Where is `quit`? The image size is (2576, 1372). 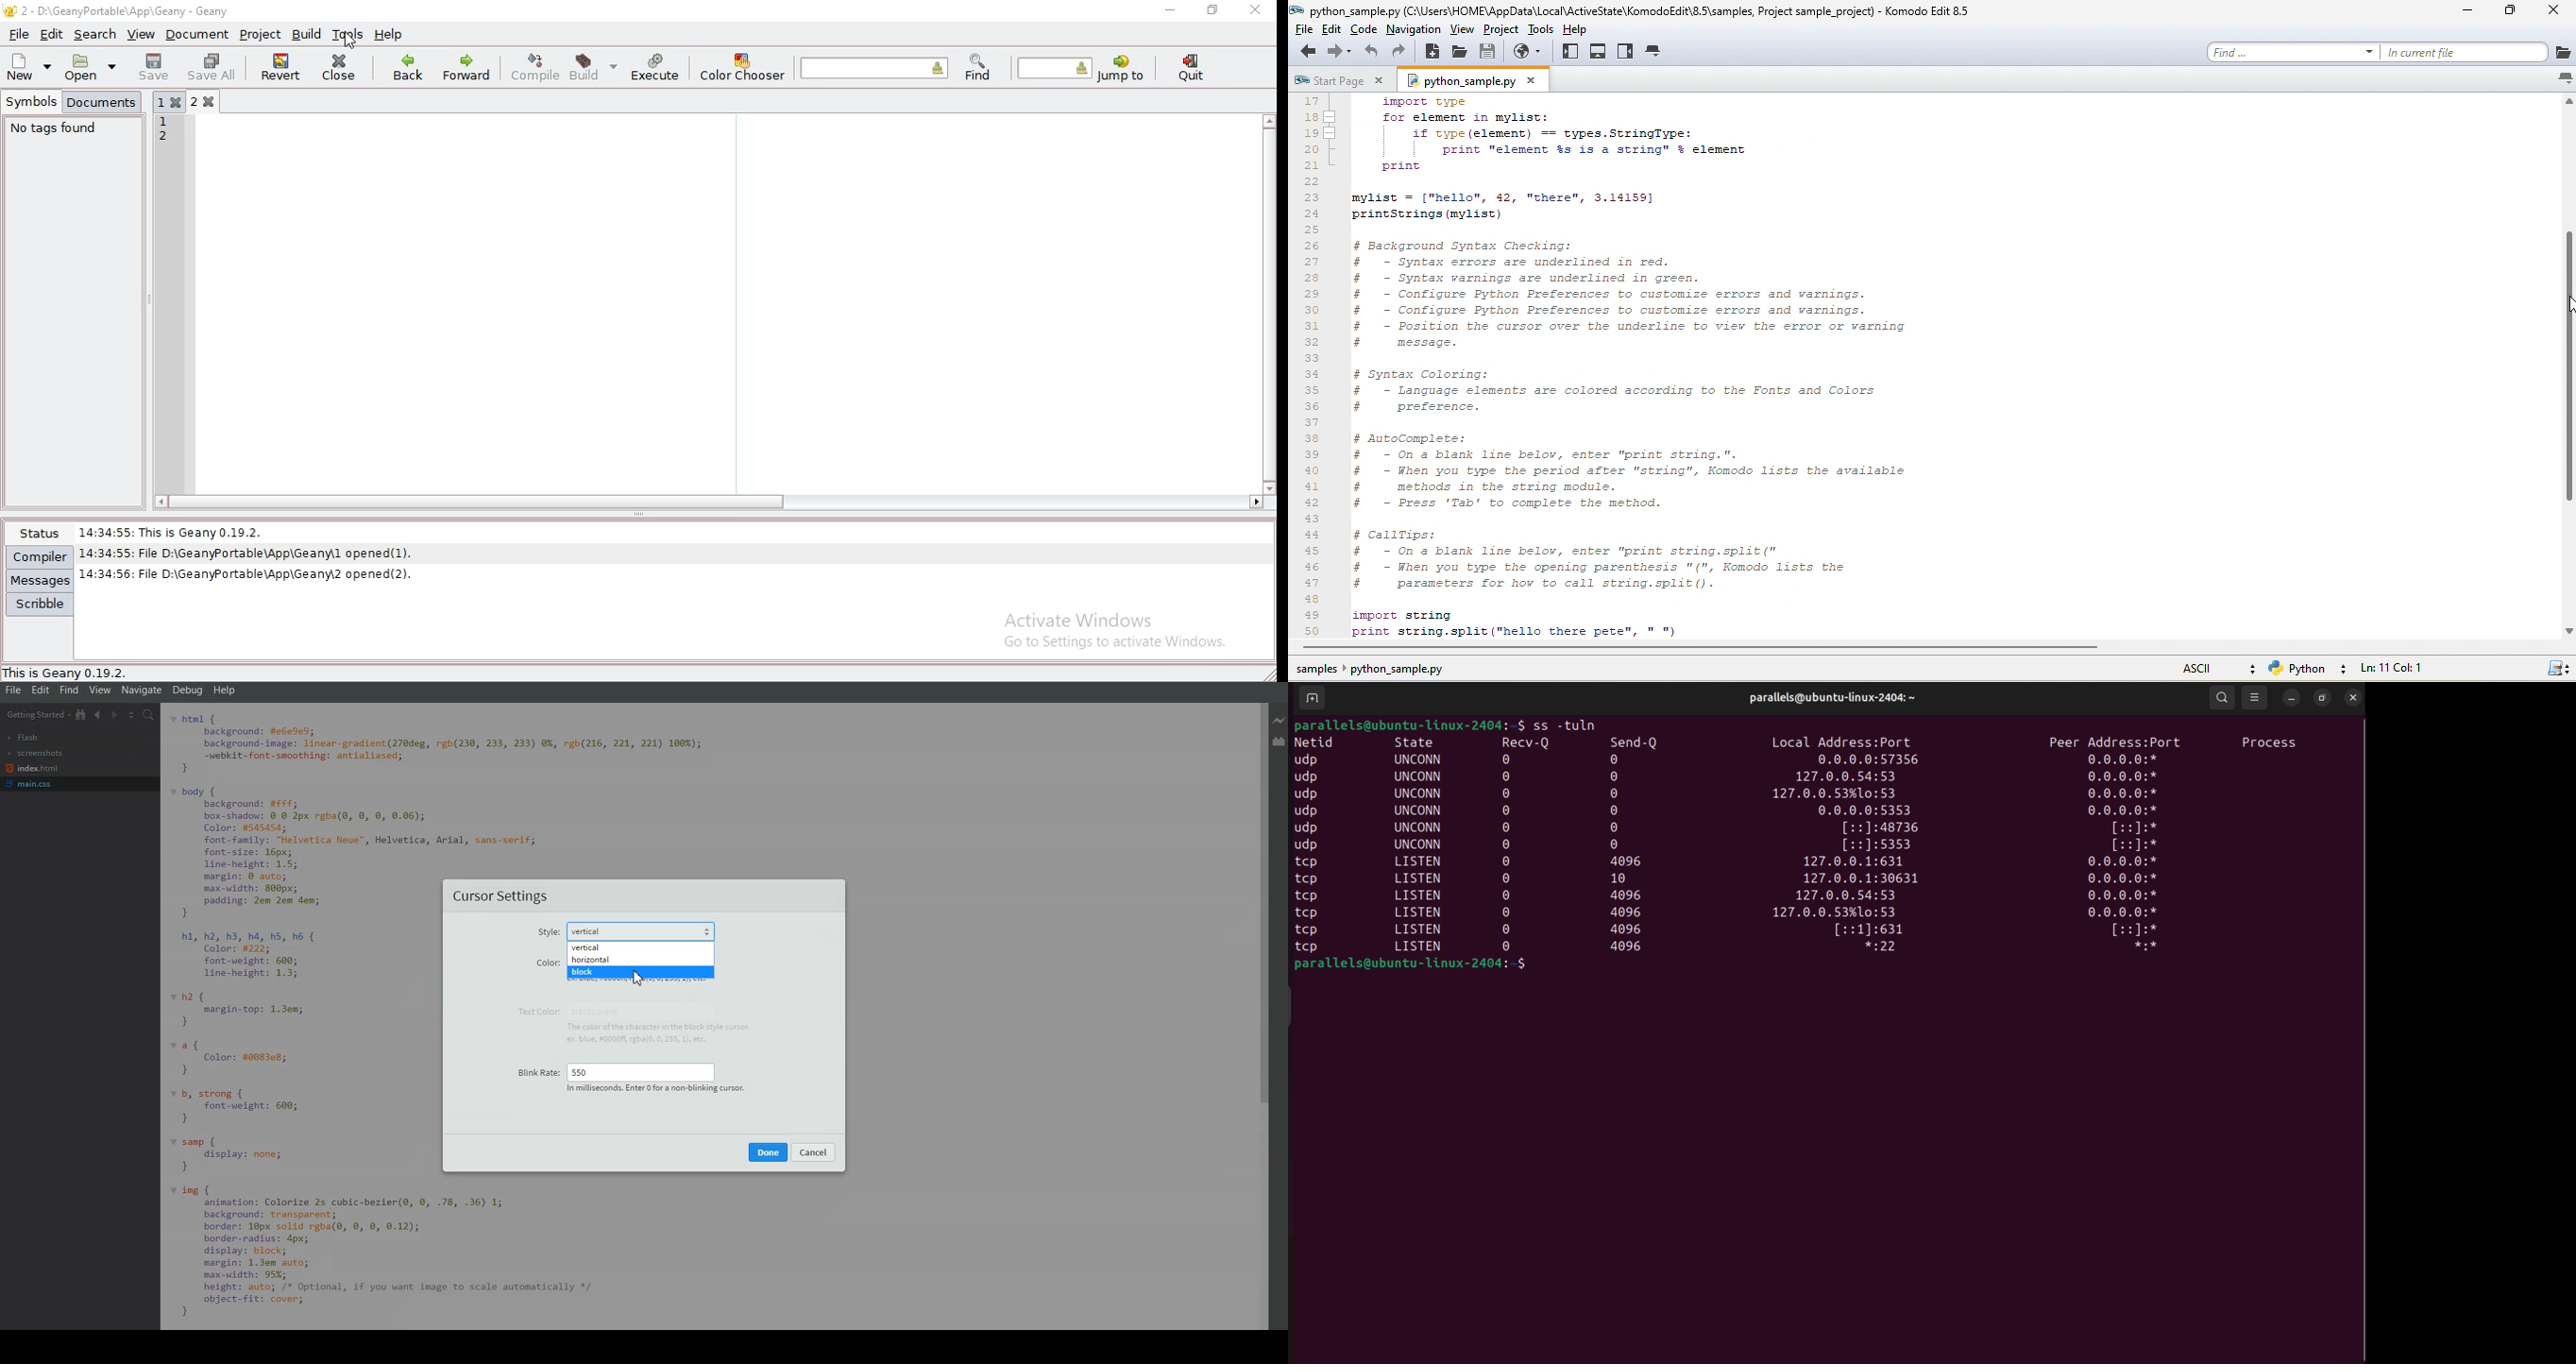 quit is located at coordinates (1195, 68).